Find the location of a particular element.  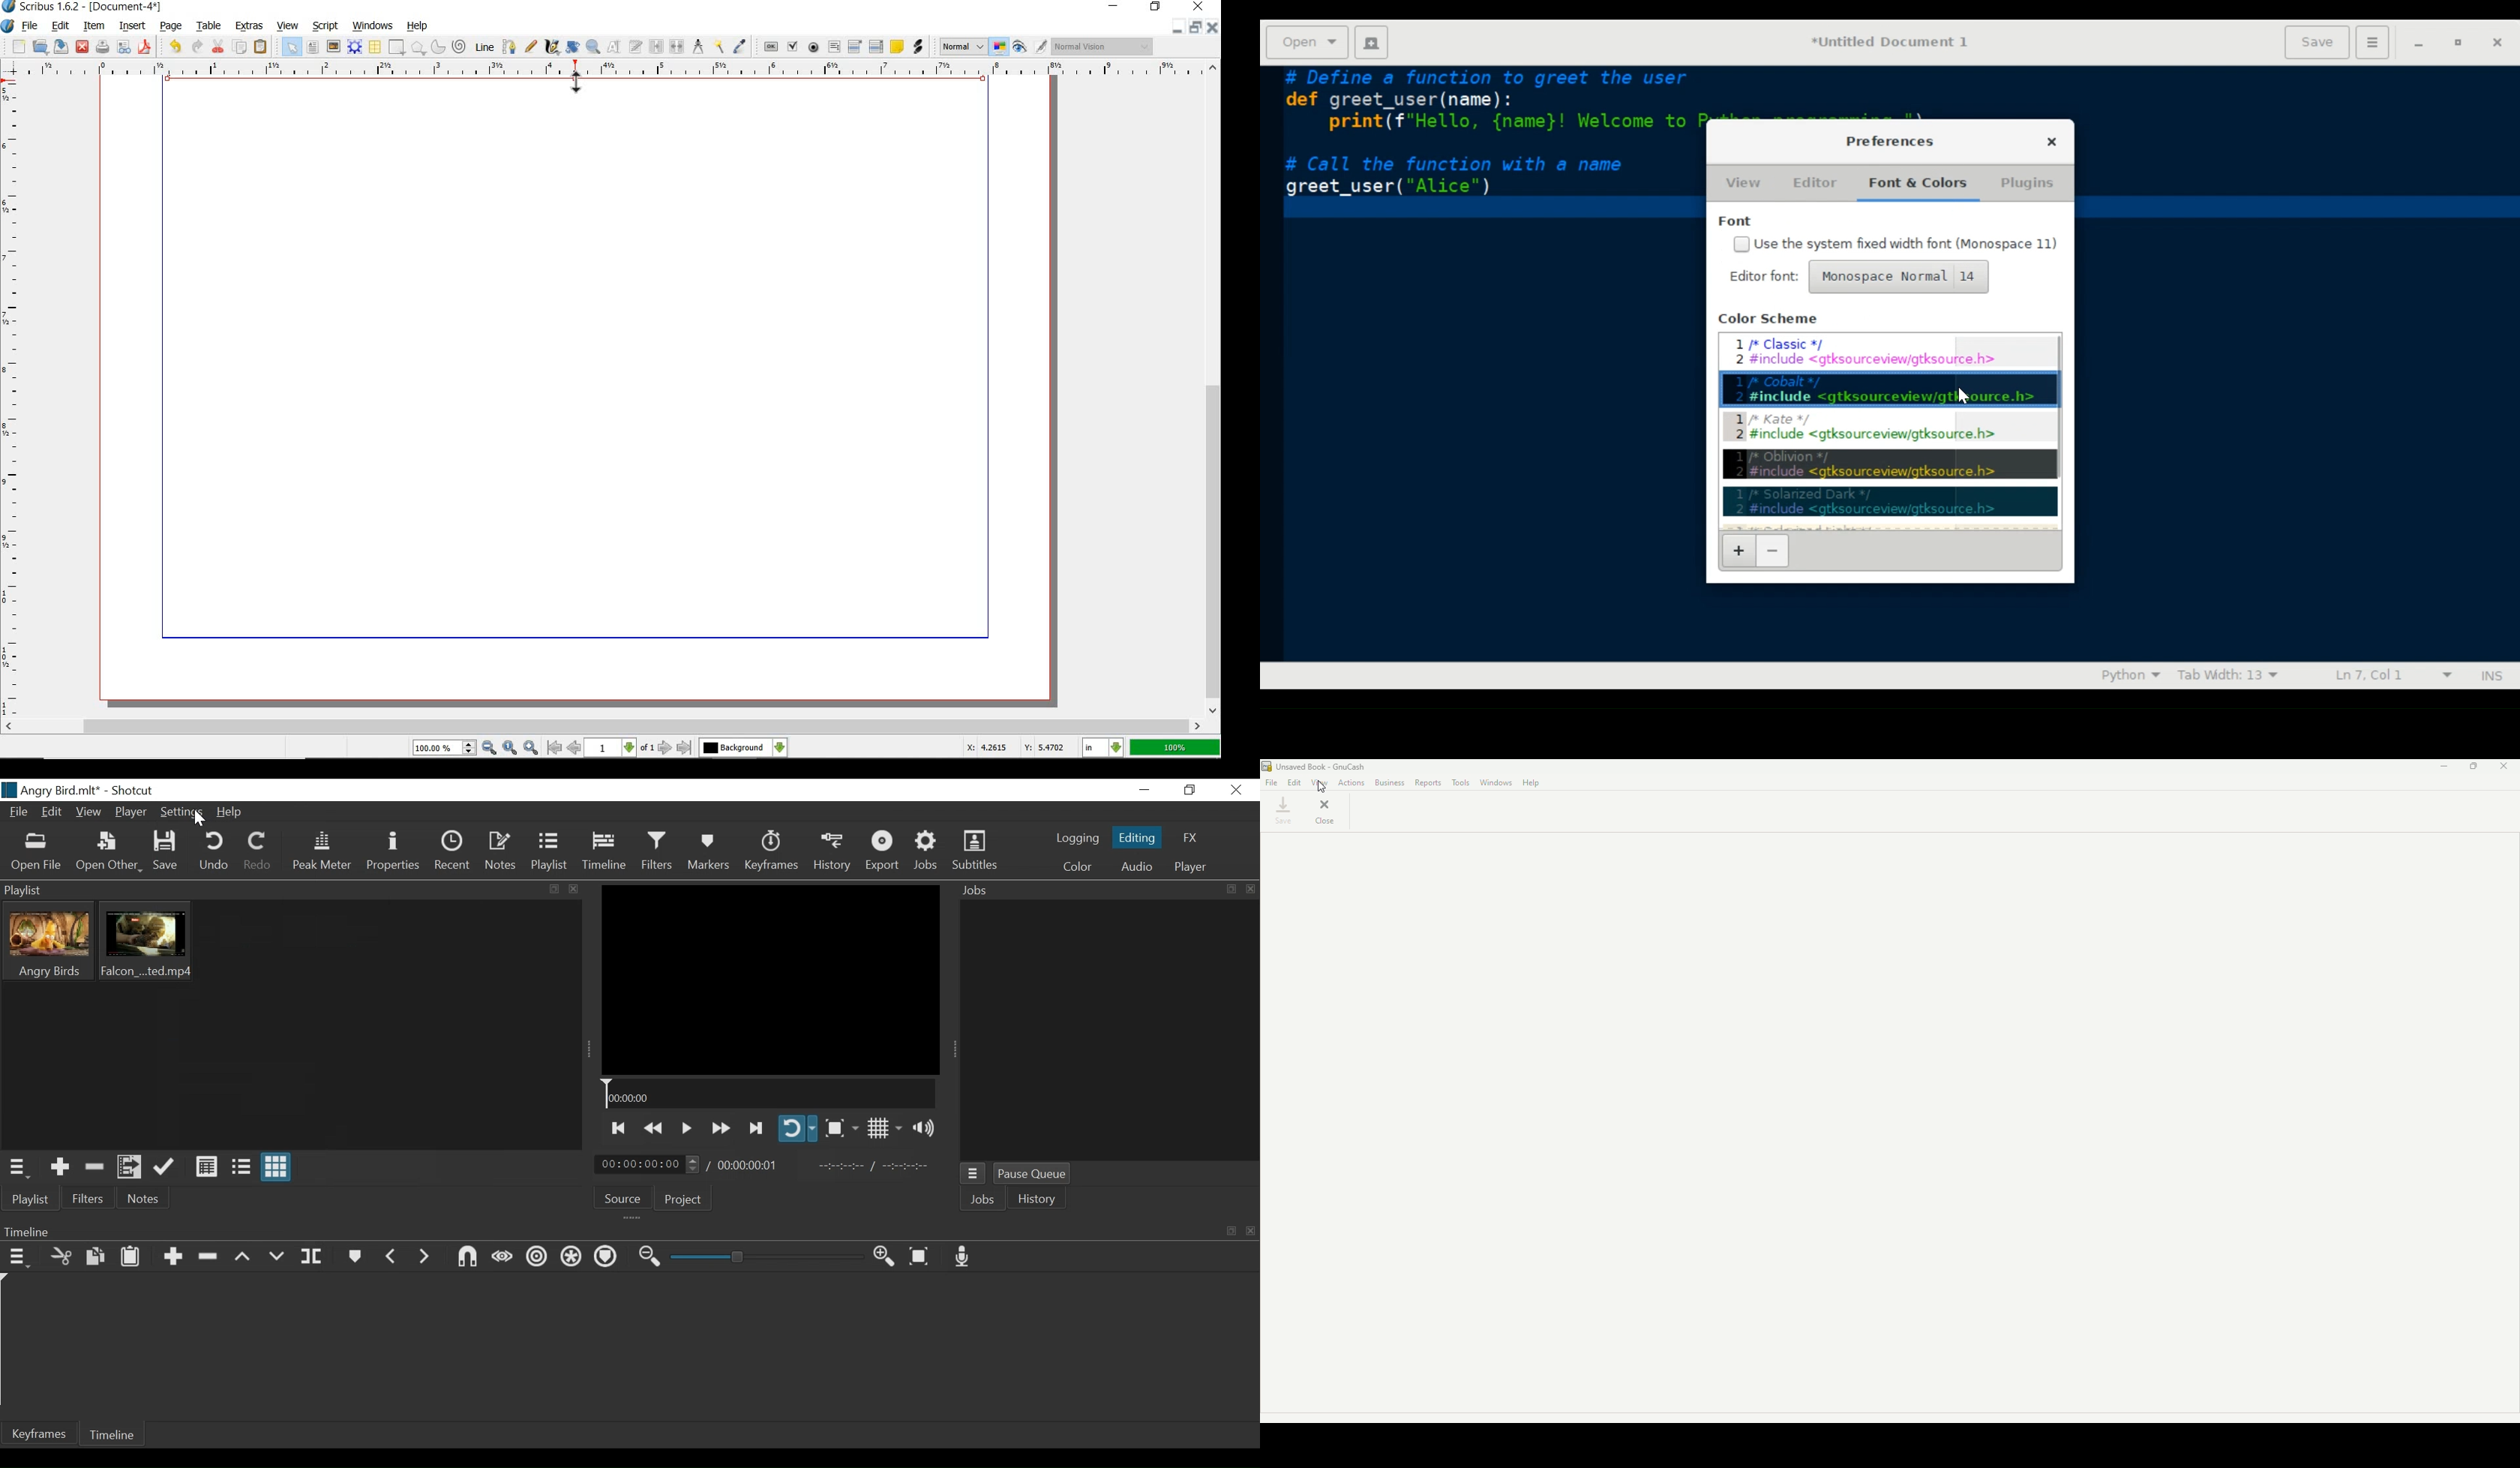

In point is located at coordinates (875, 1167).